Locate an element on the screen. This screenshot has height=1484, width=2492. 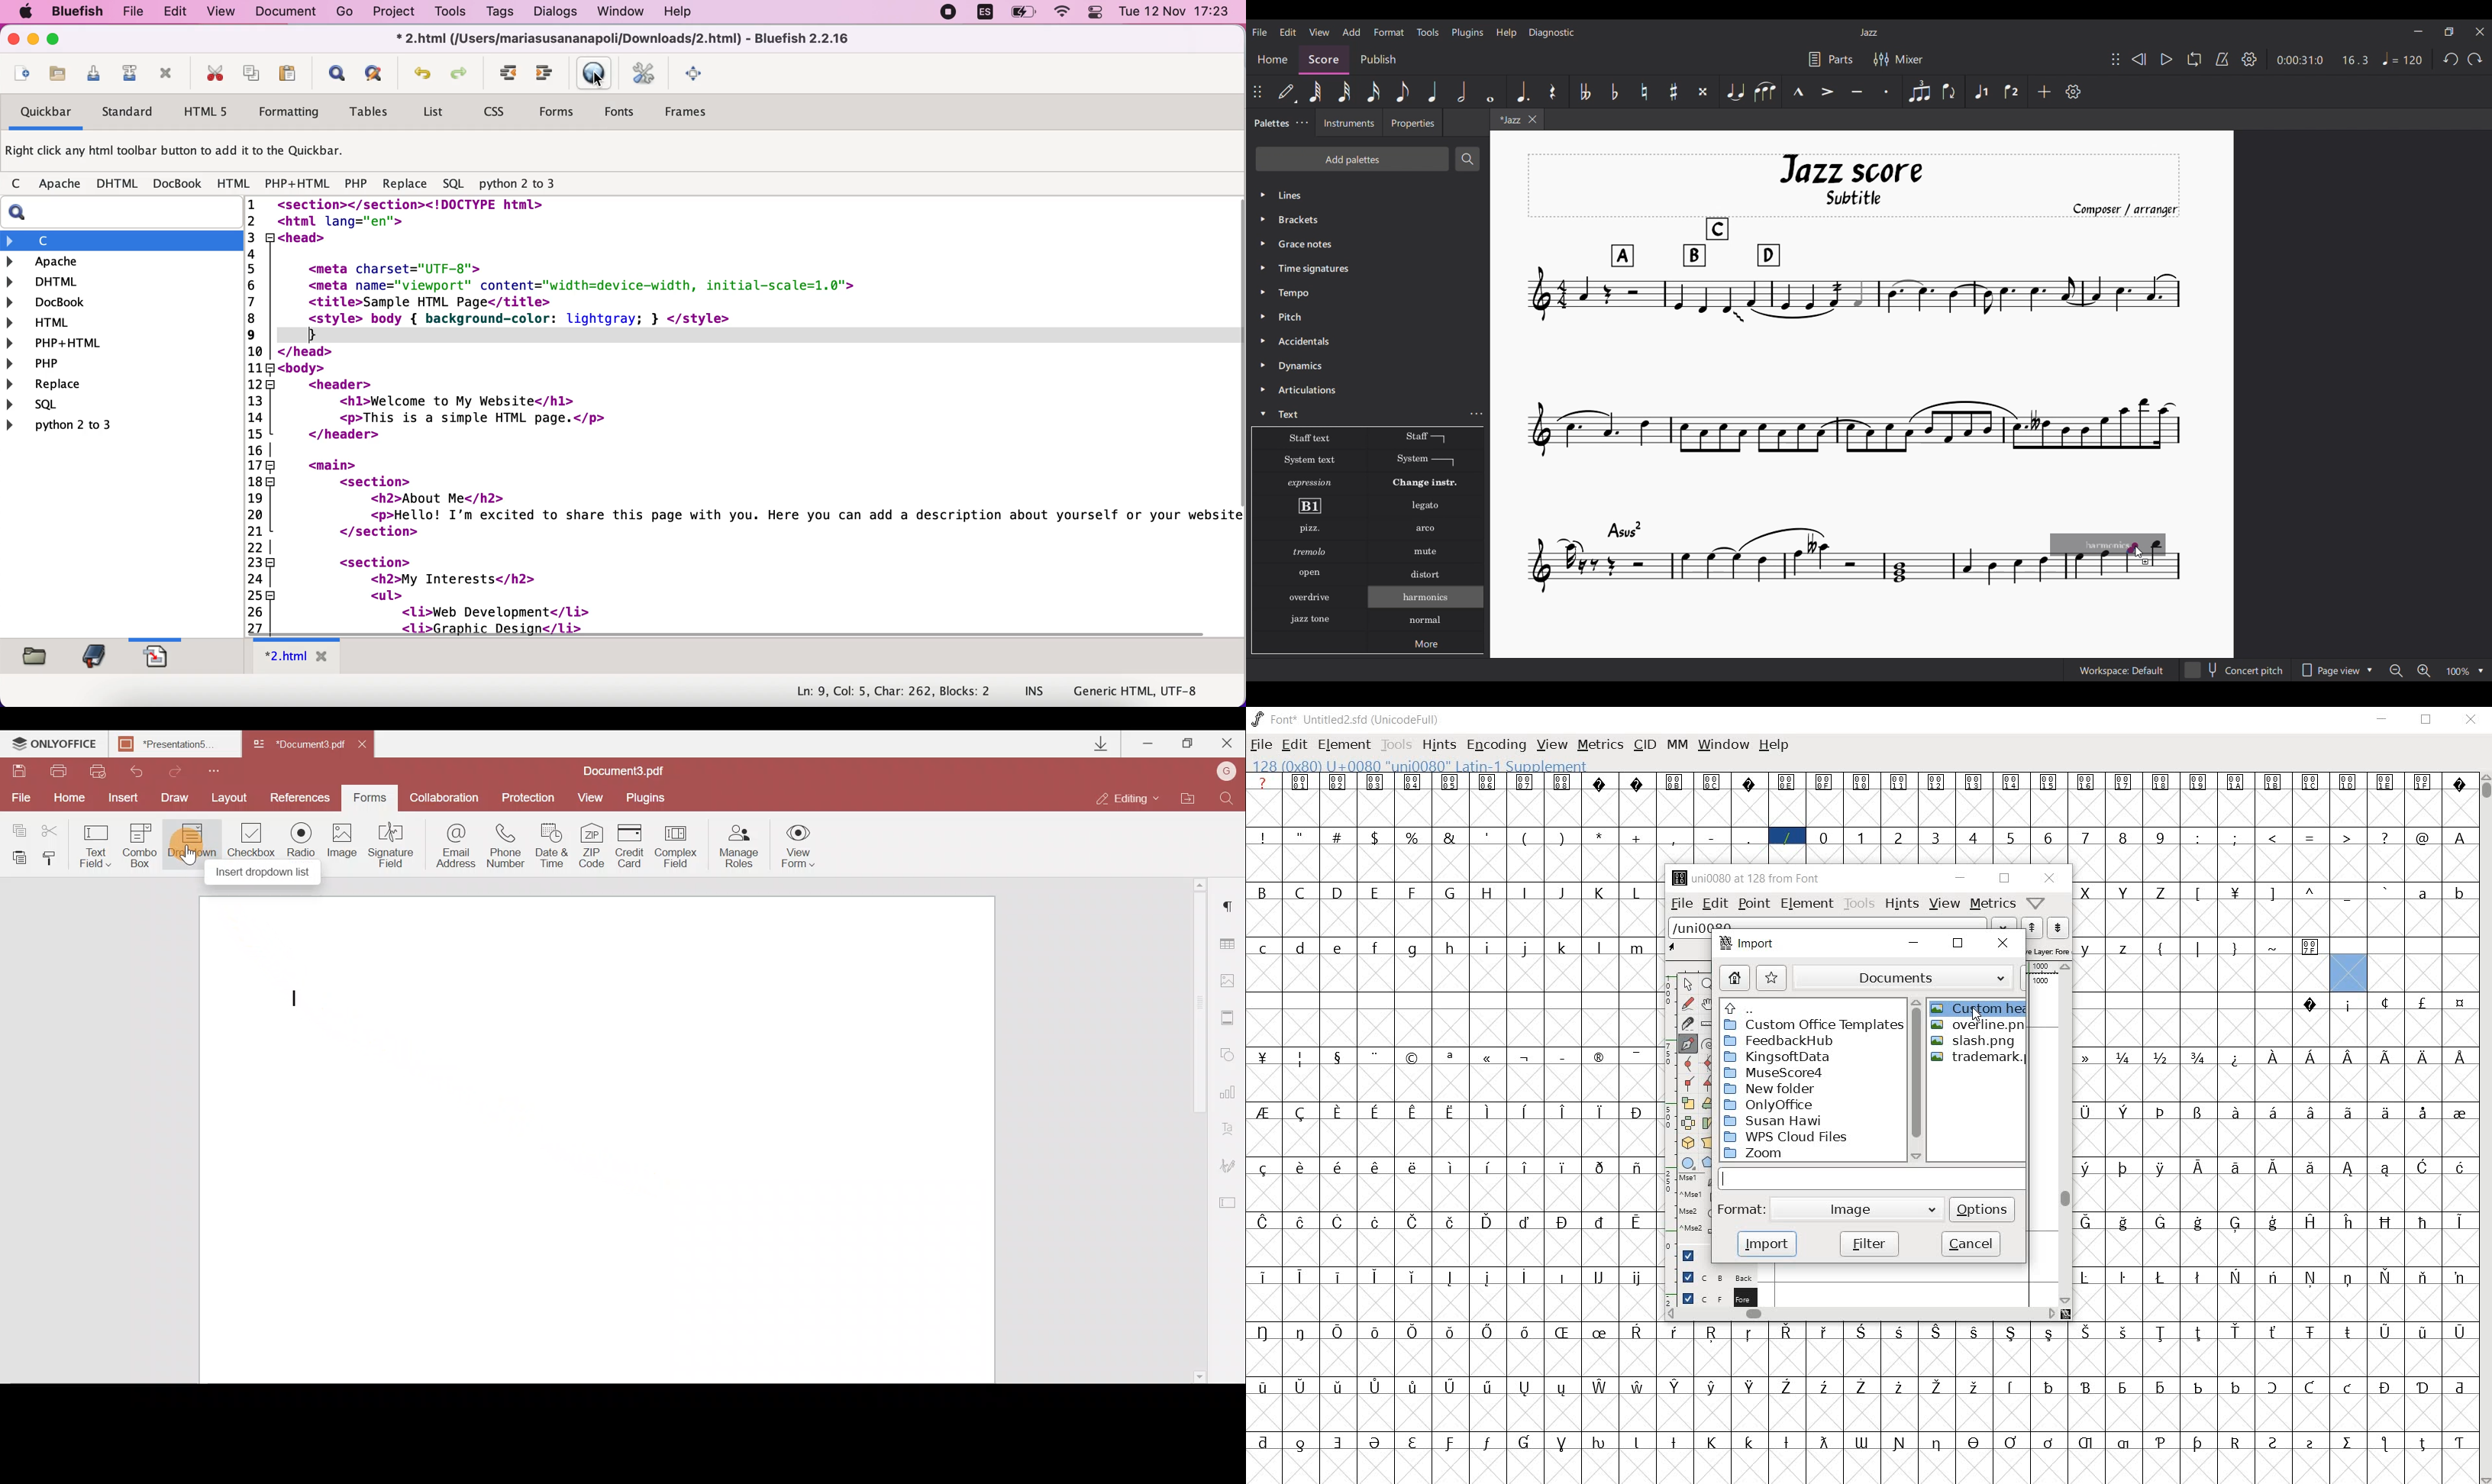
glyph is located at coordinates (1974, 1442).